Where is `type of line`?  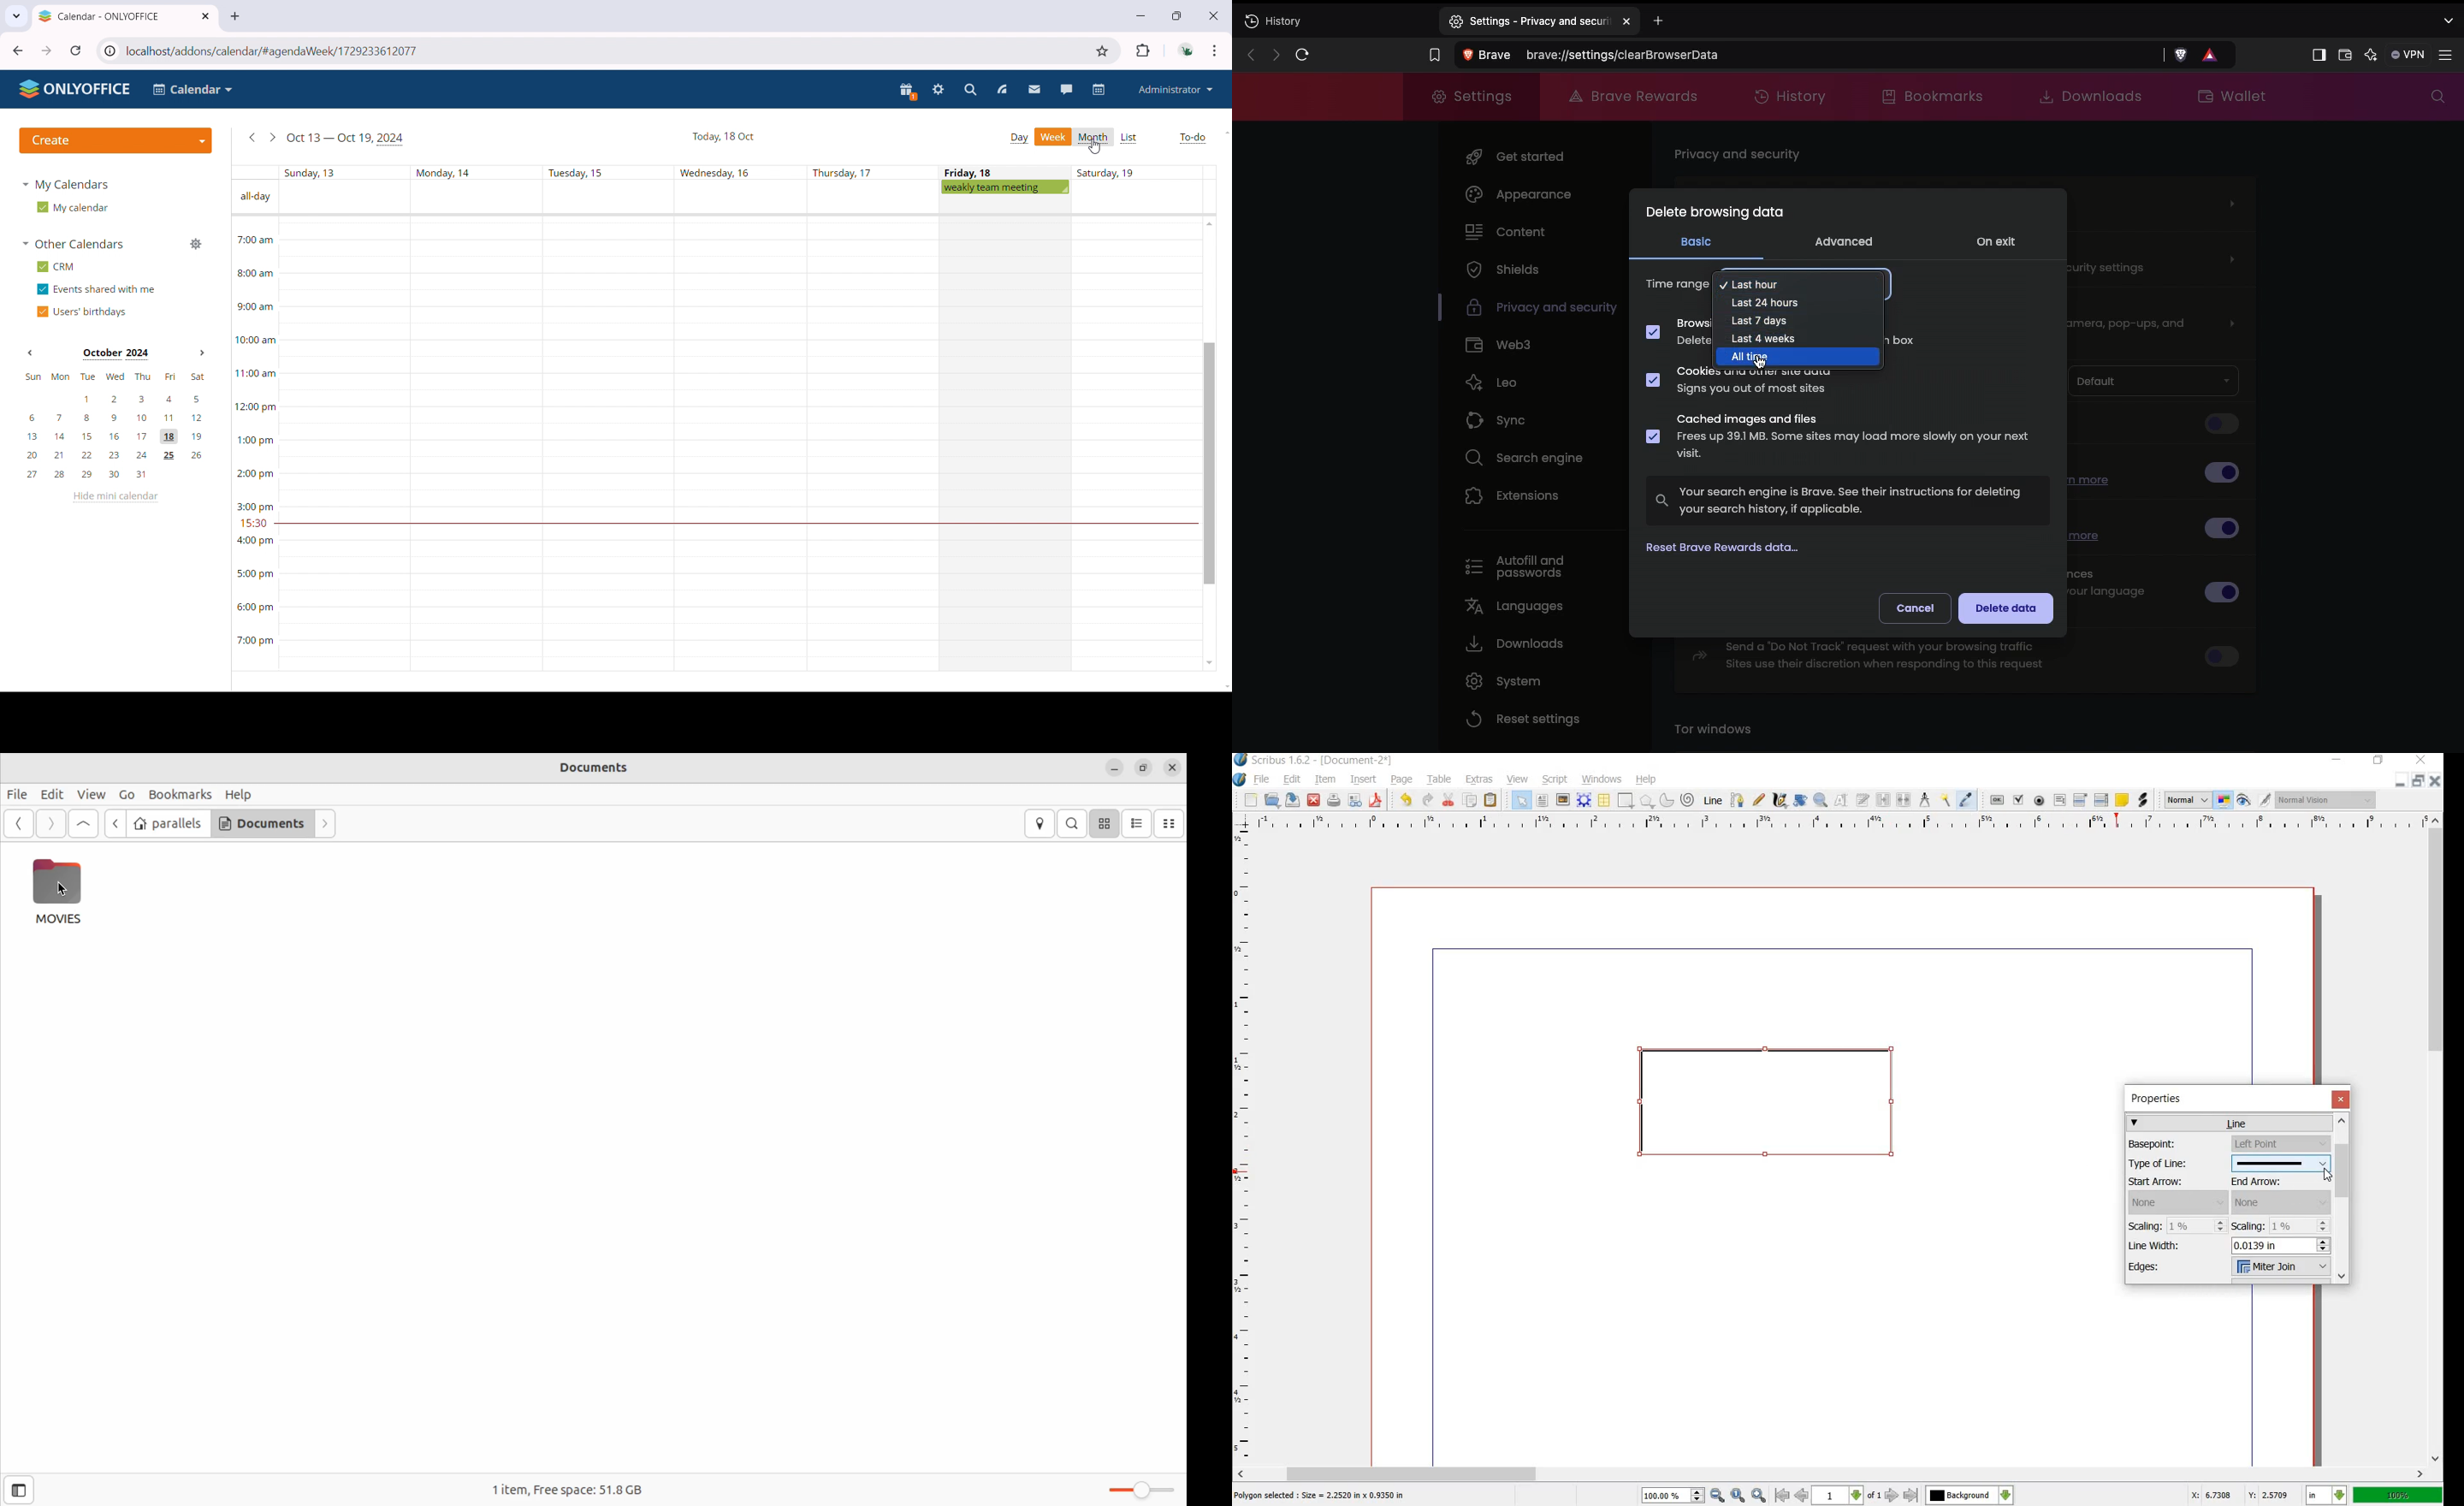
type of line is located at coordinates (2281, 1163).